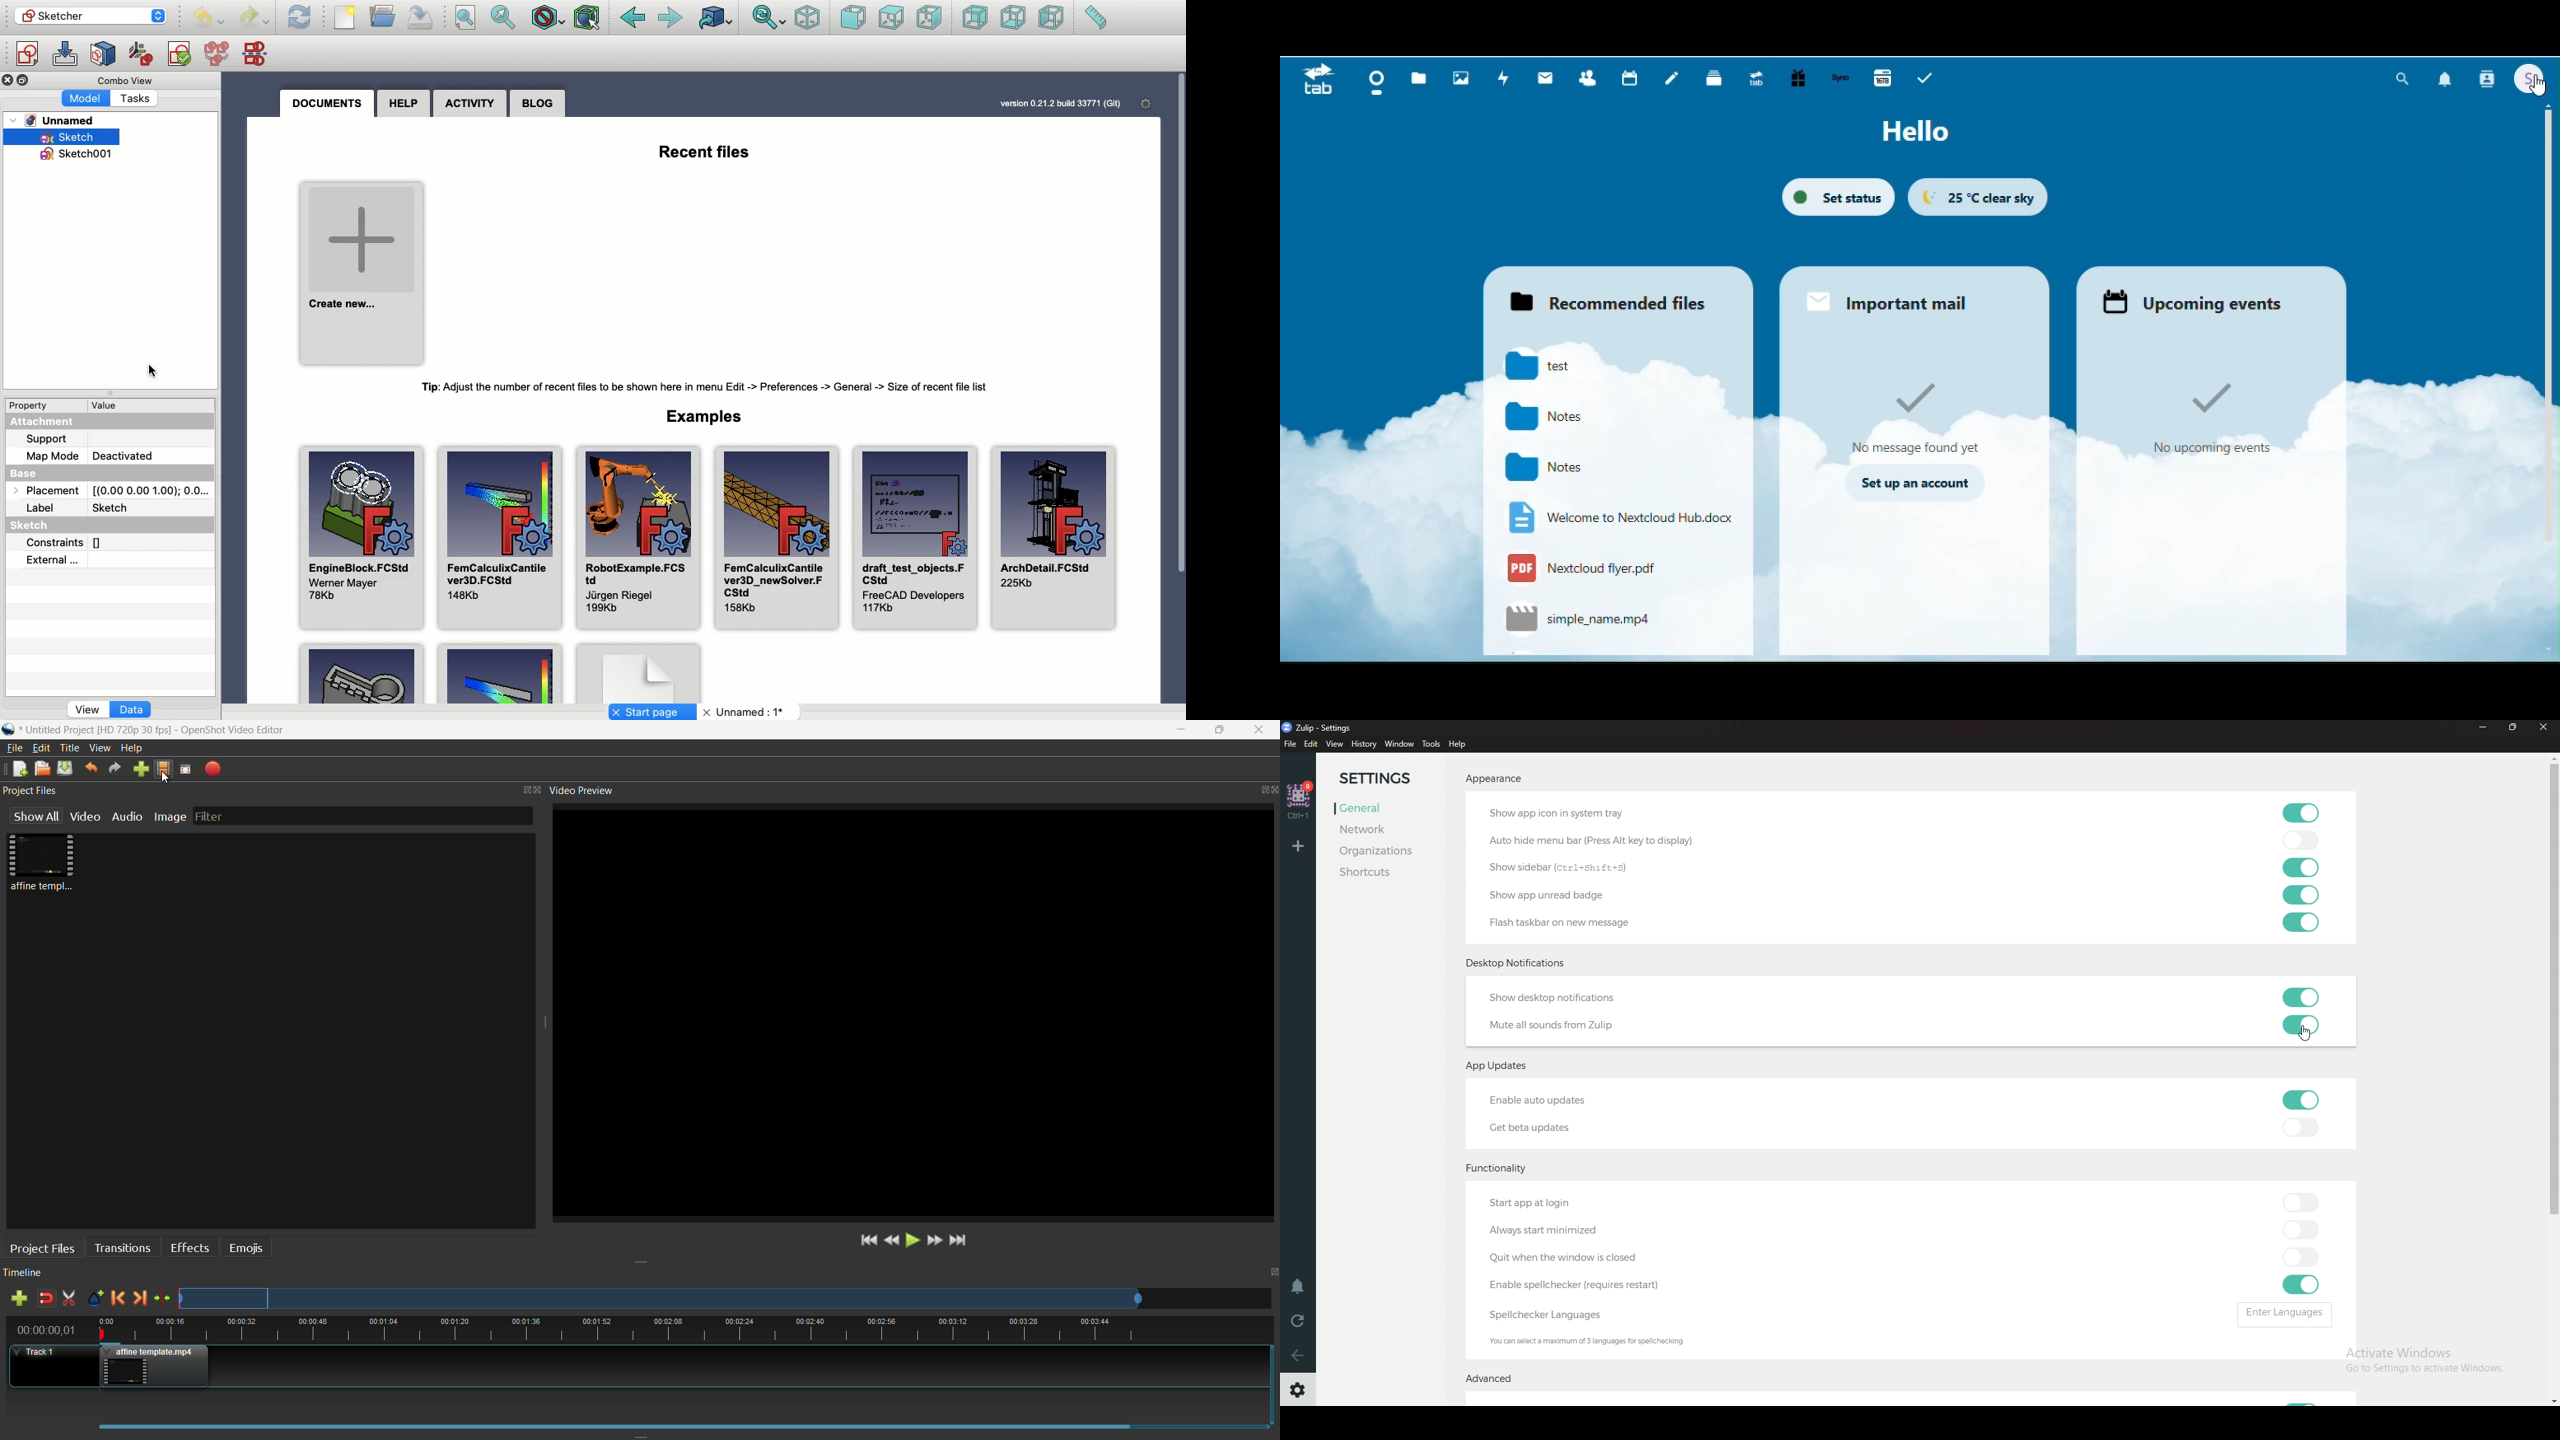 This screenshot has width=2576, height=1456. What do you see at coordinates (155, 1365) in the screenshot?
I see `video in track` at bounding box center [155, 1365].